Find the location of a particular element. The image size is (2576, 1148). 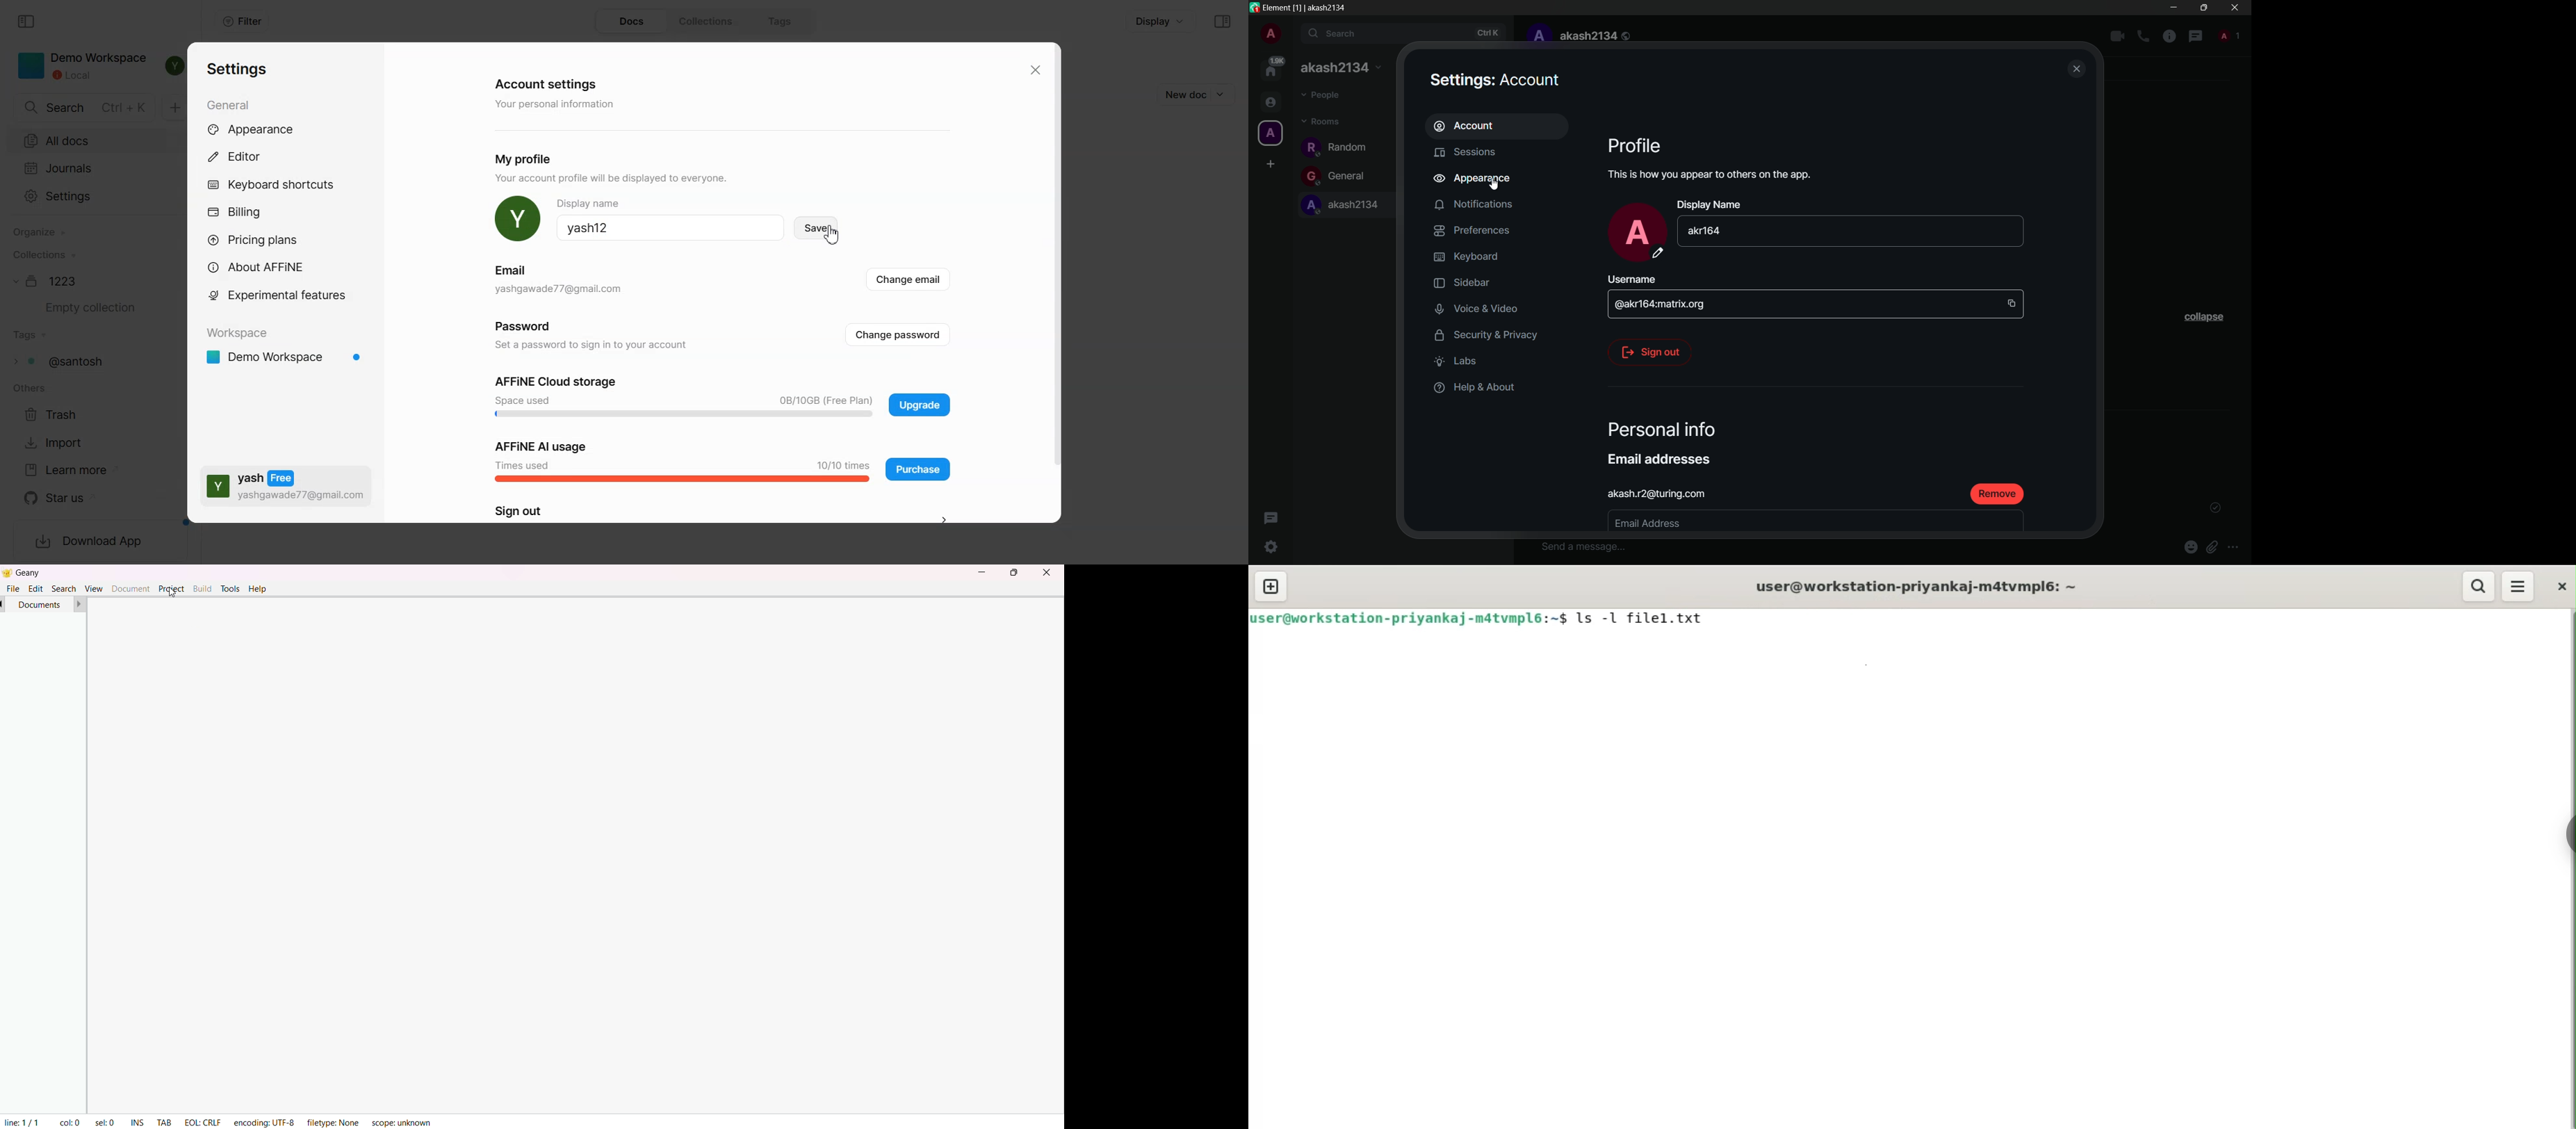

Cursor is located at coordinates (834, 235).